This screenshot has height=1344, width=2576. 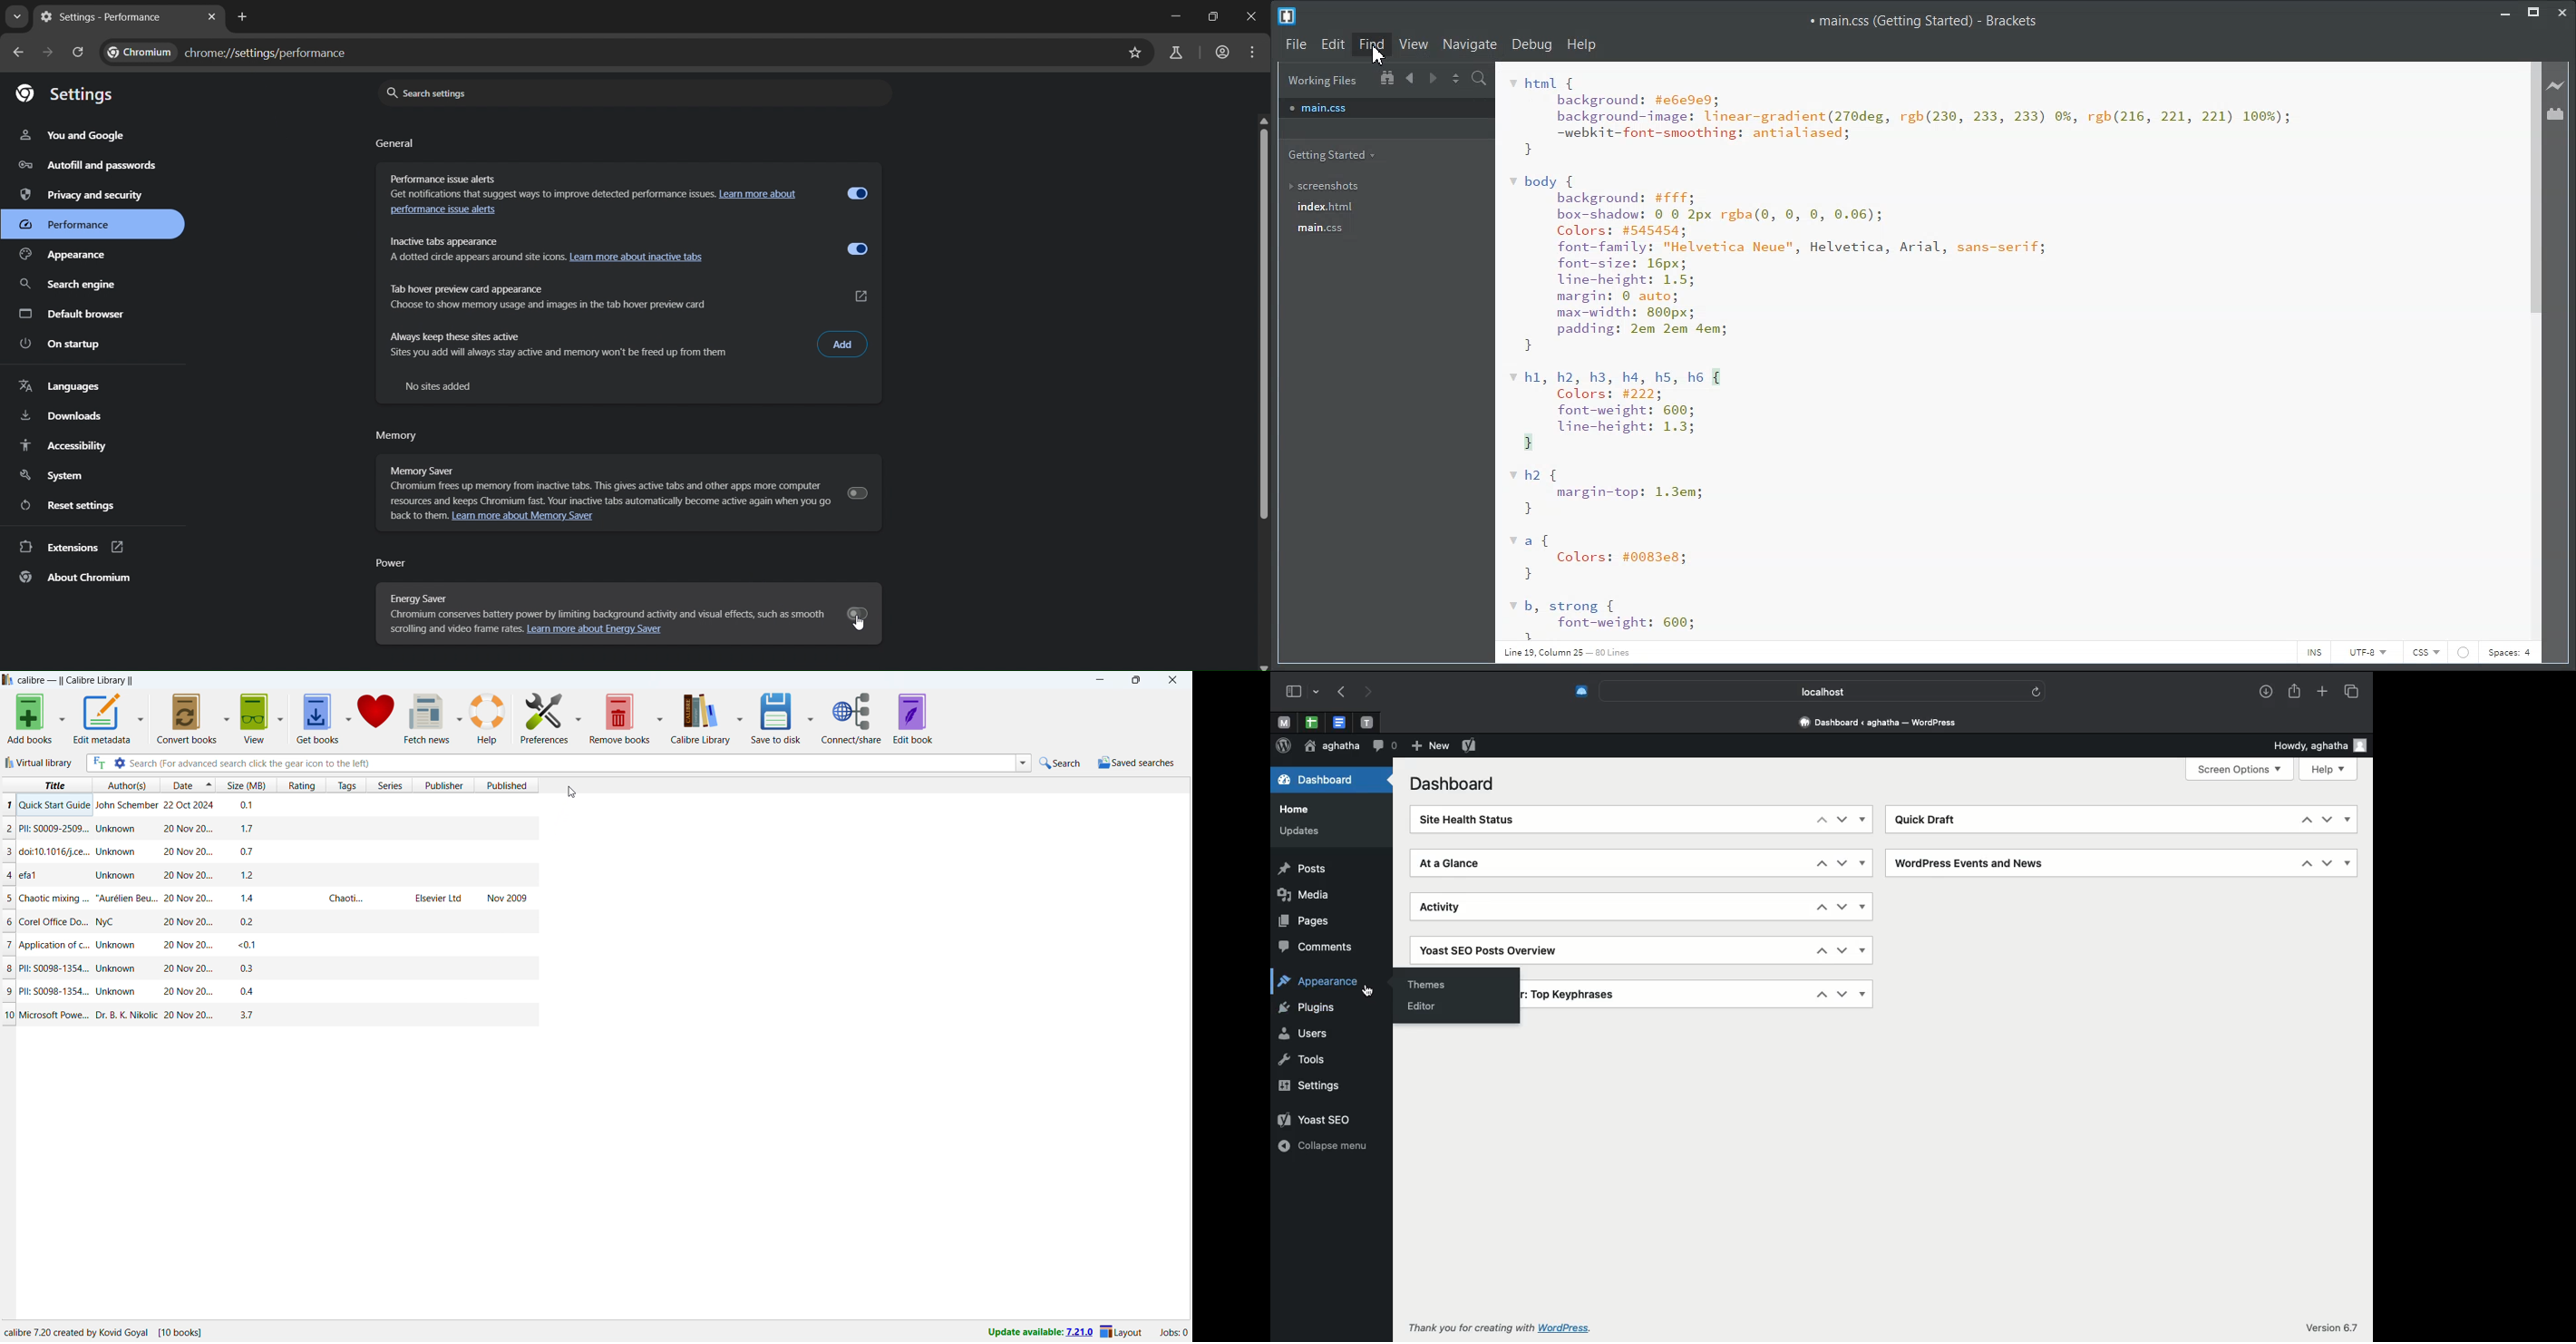 I want to click on performance issue alerts, so click(x=589, y=196).